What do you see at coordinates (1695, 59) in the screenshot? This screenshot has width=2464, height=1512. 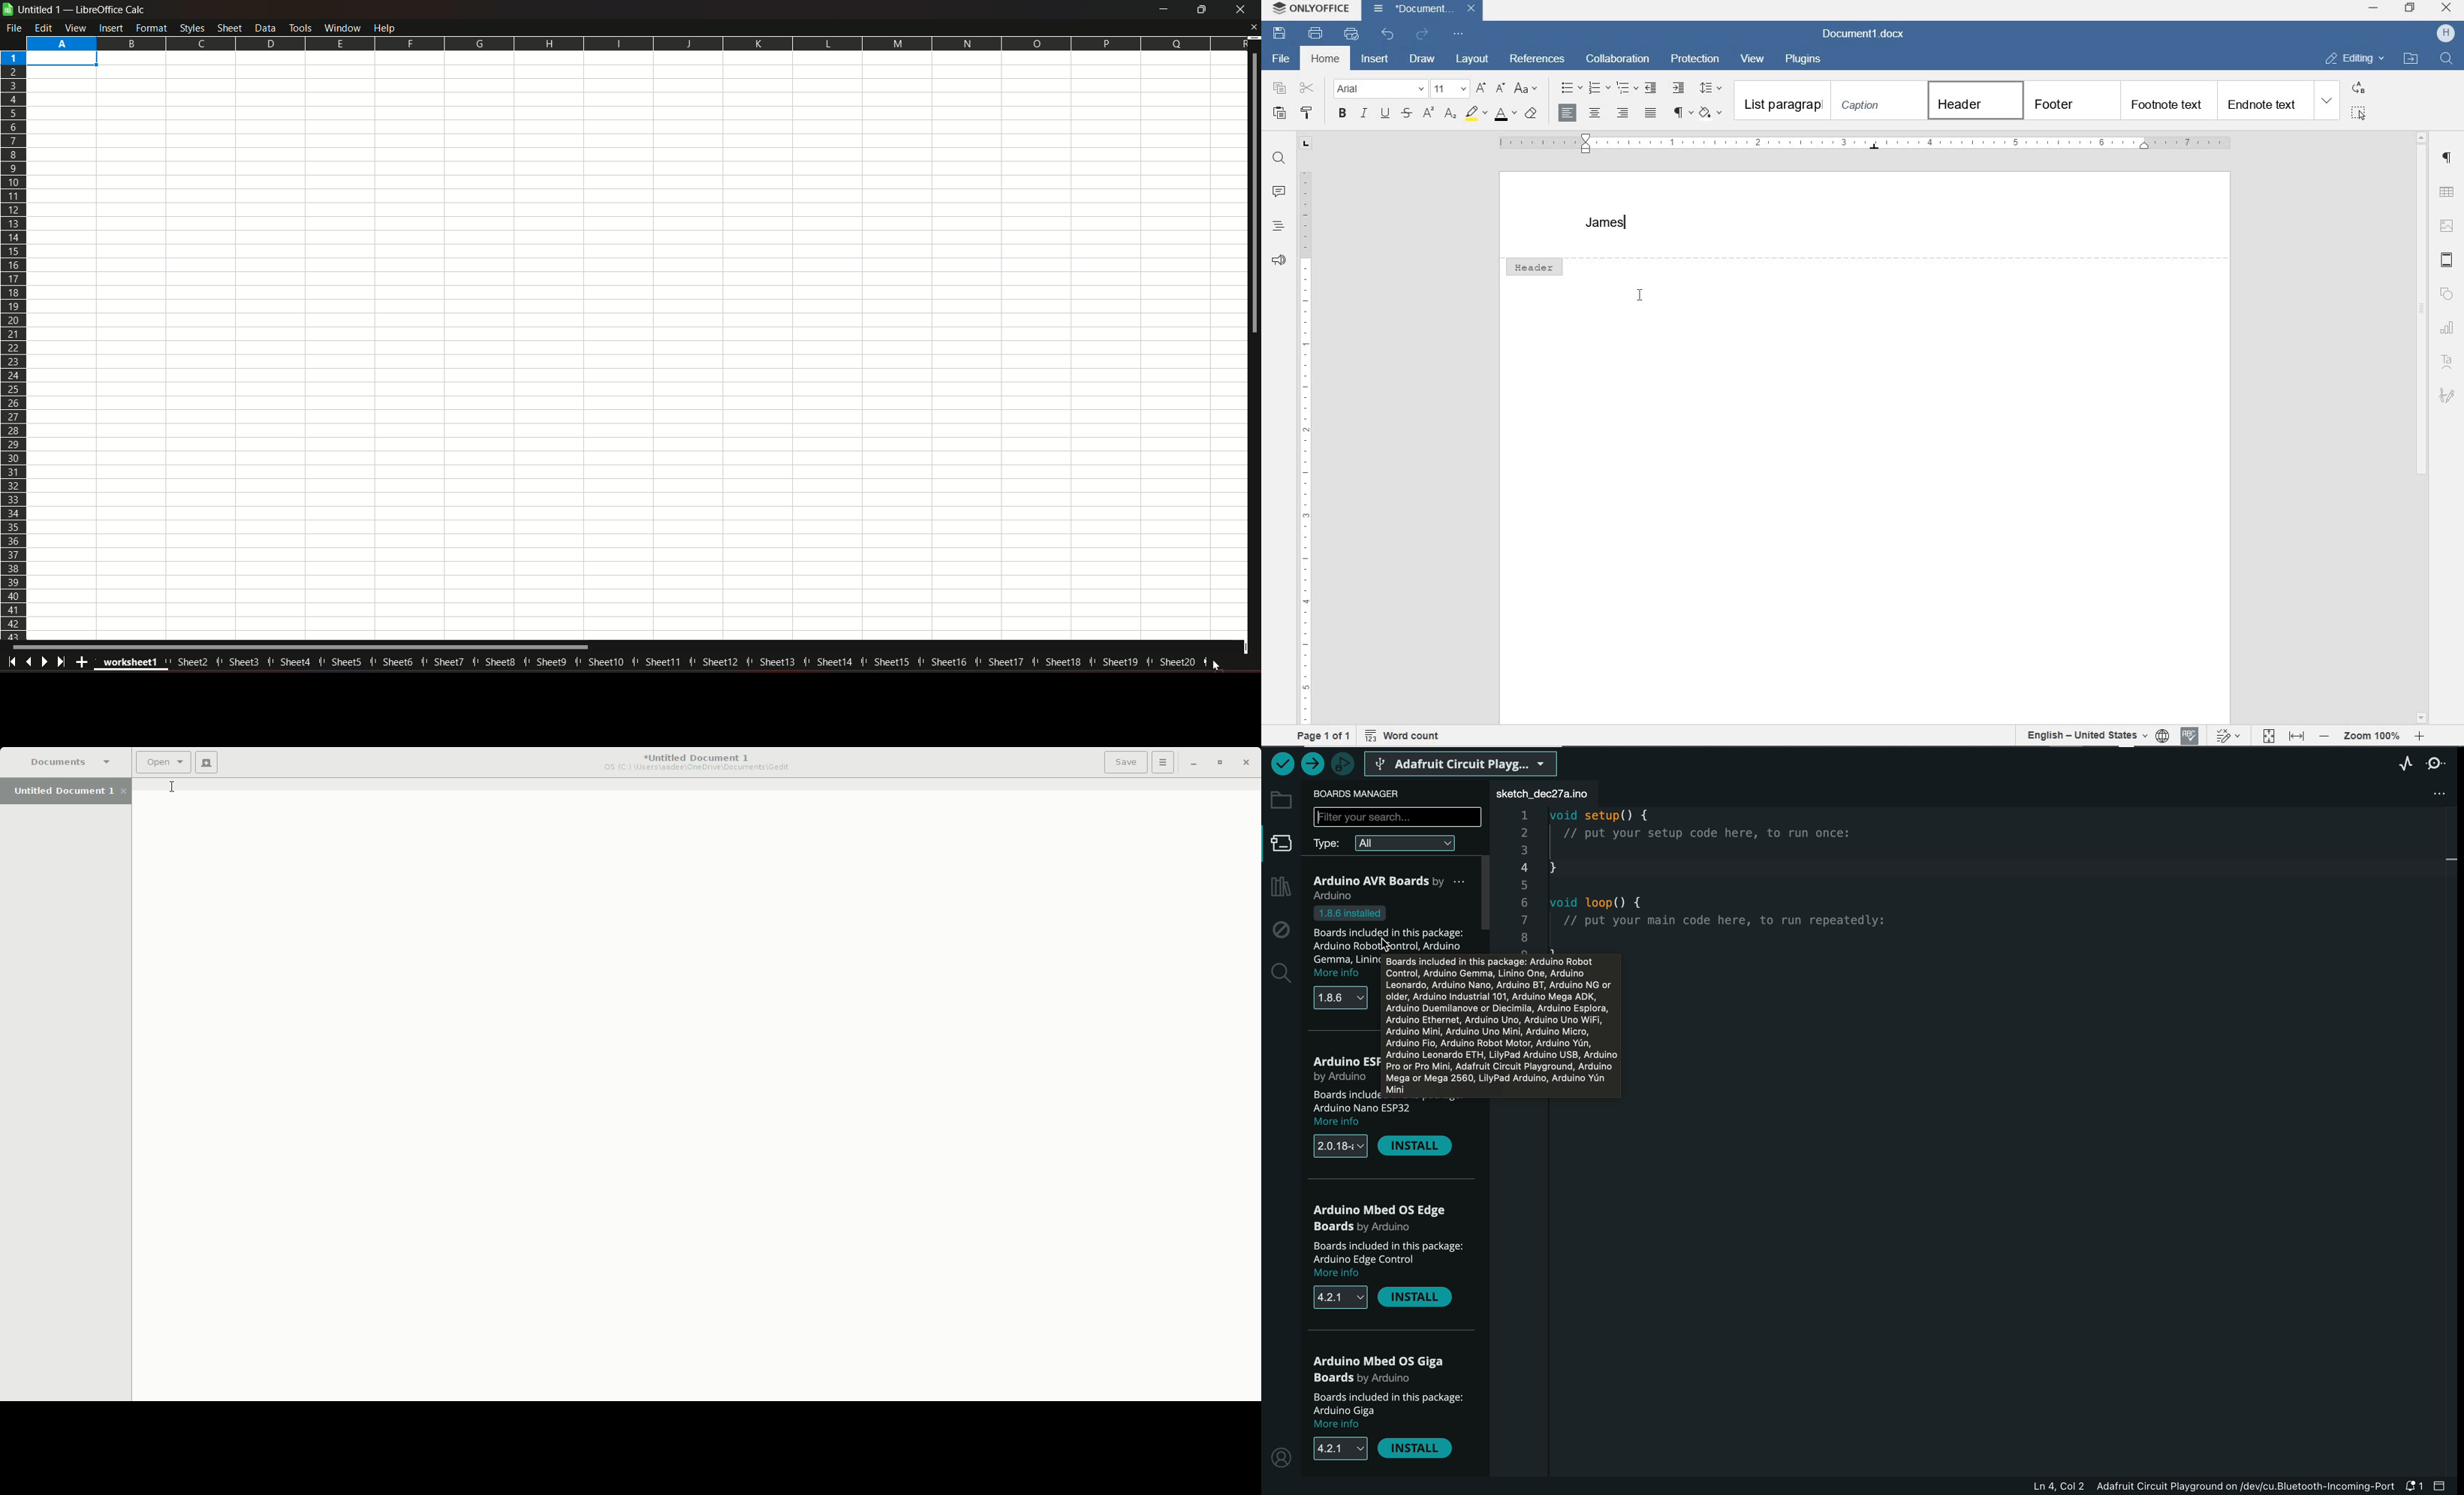 I see `protection` at bounding box center [1695, 59].